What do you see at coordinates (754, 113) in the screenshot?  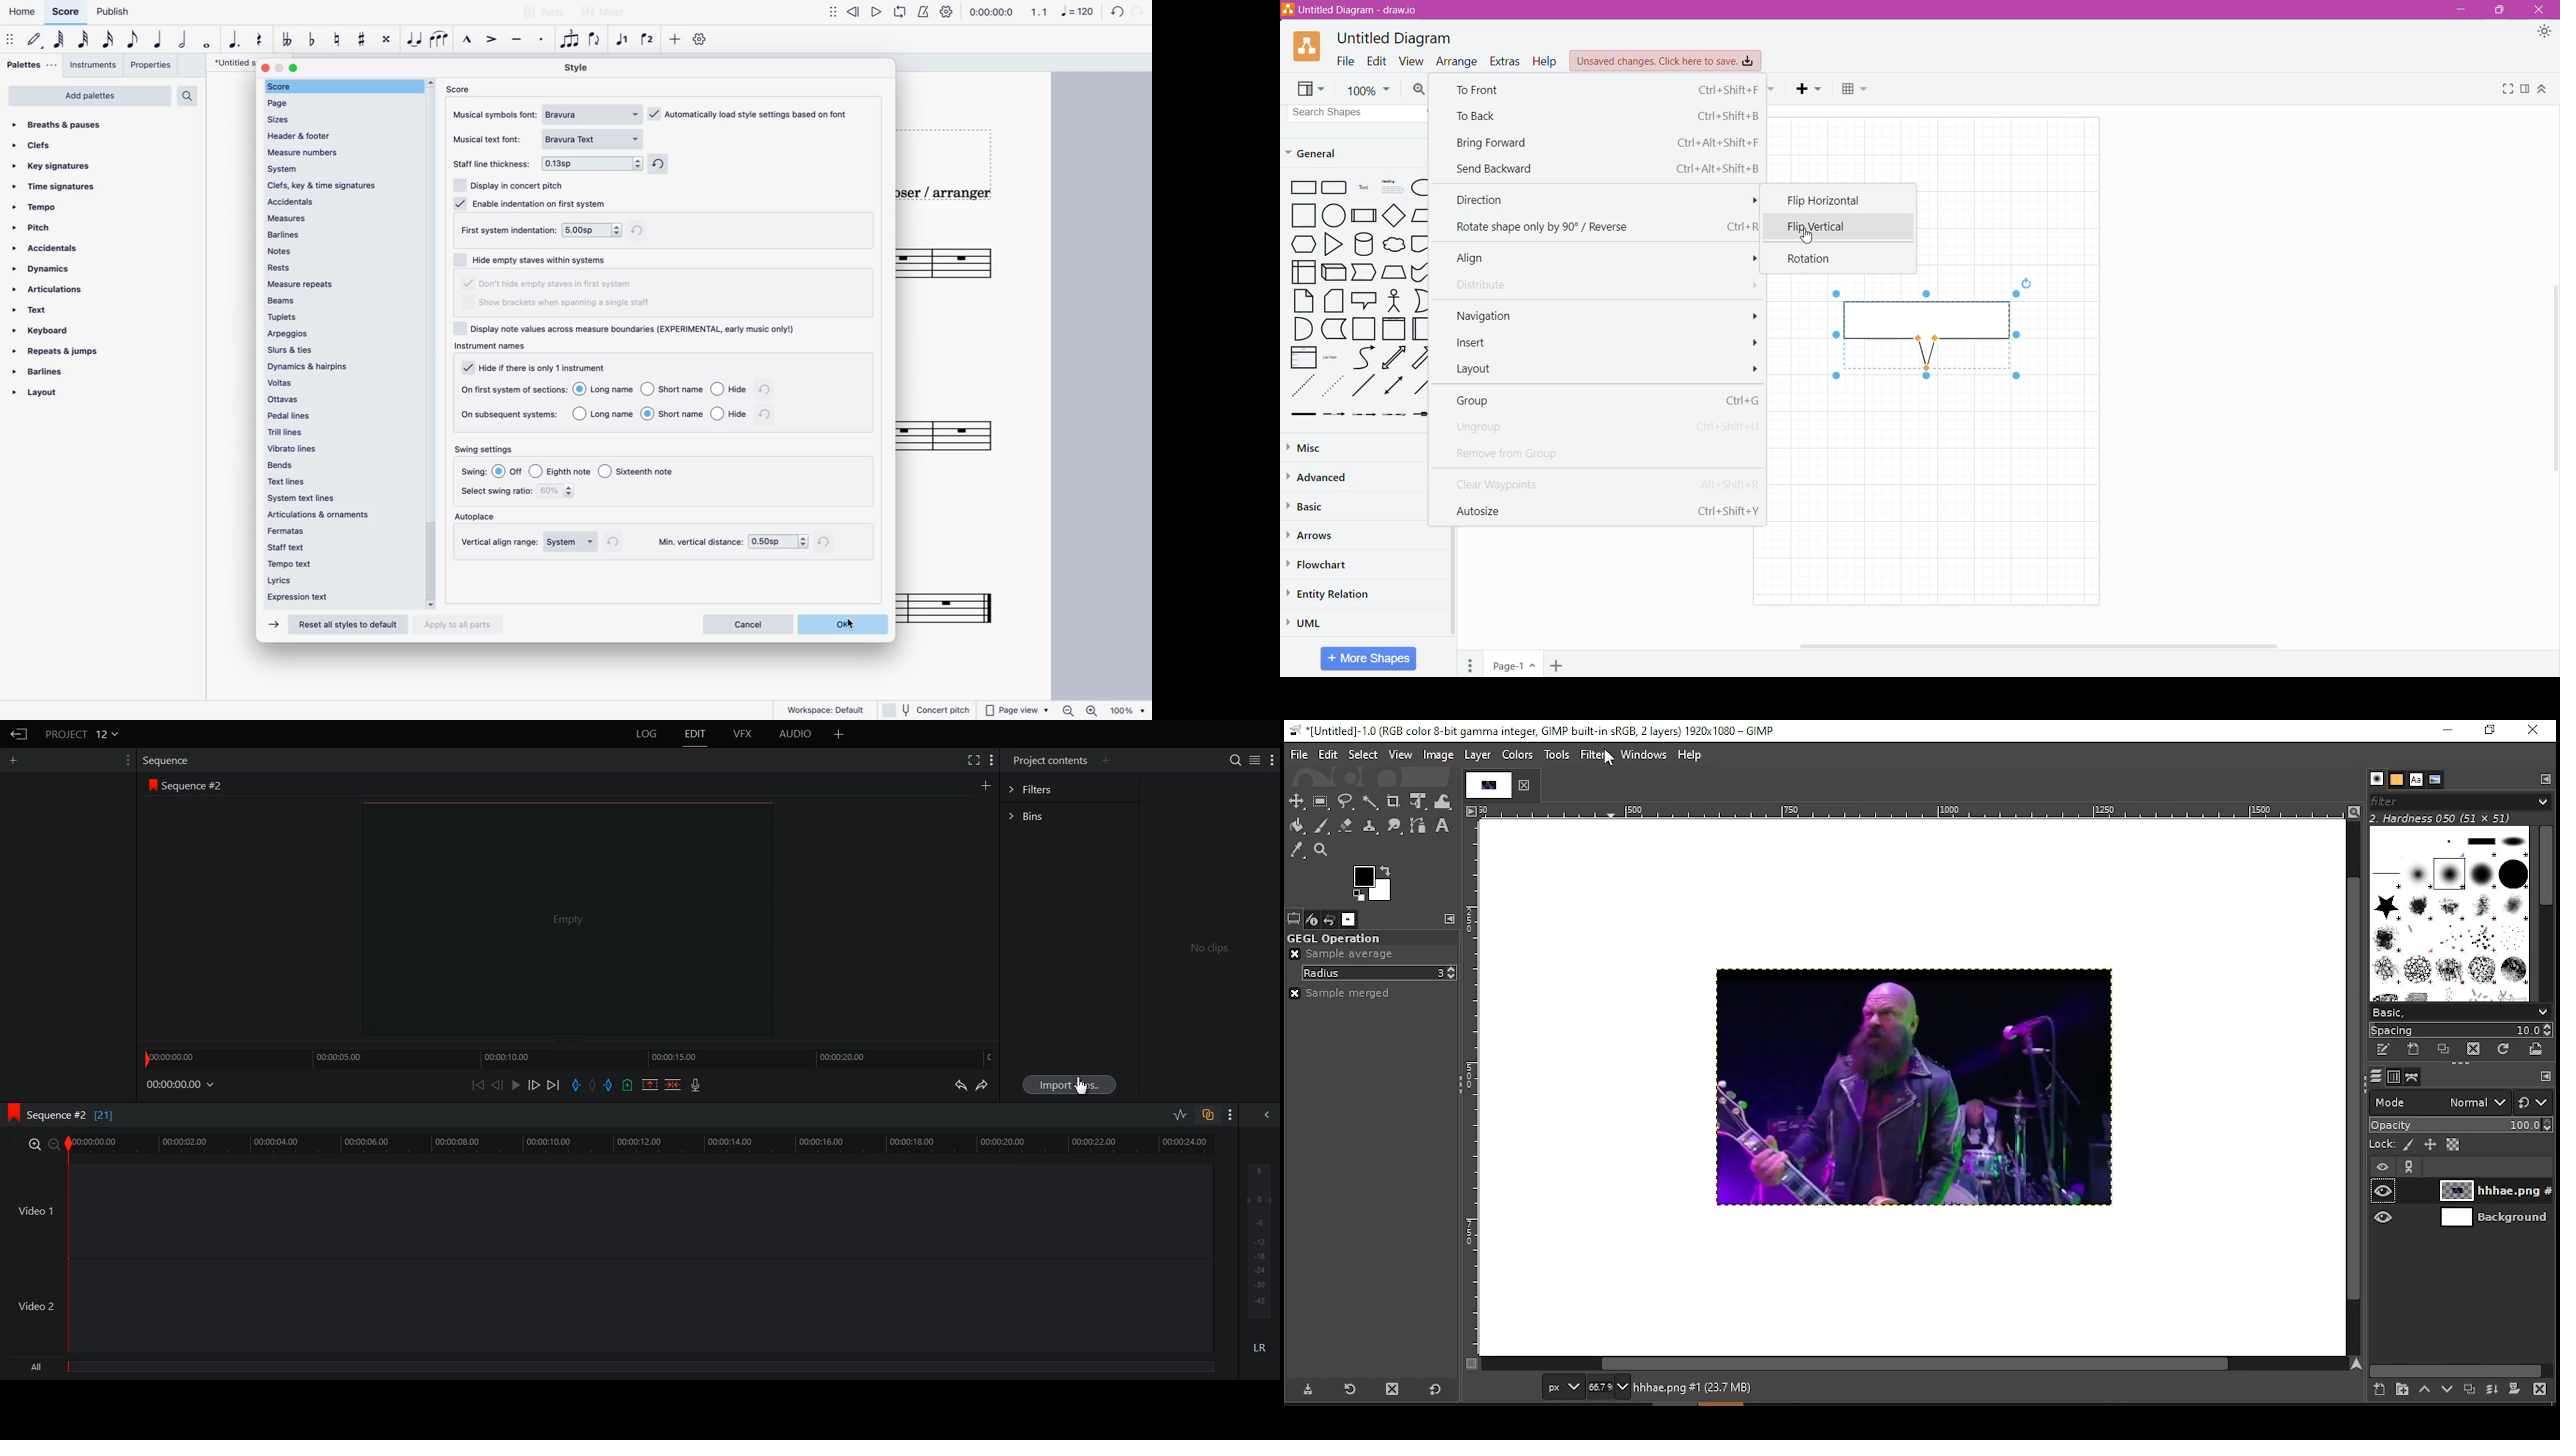 I see `load style based on font` at bounding box center [754, 113].